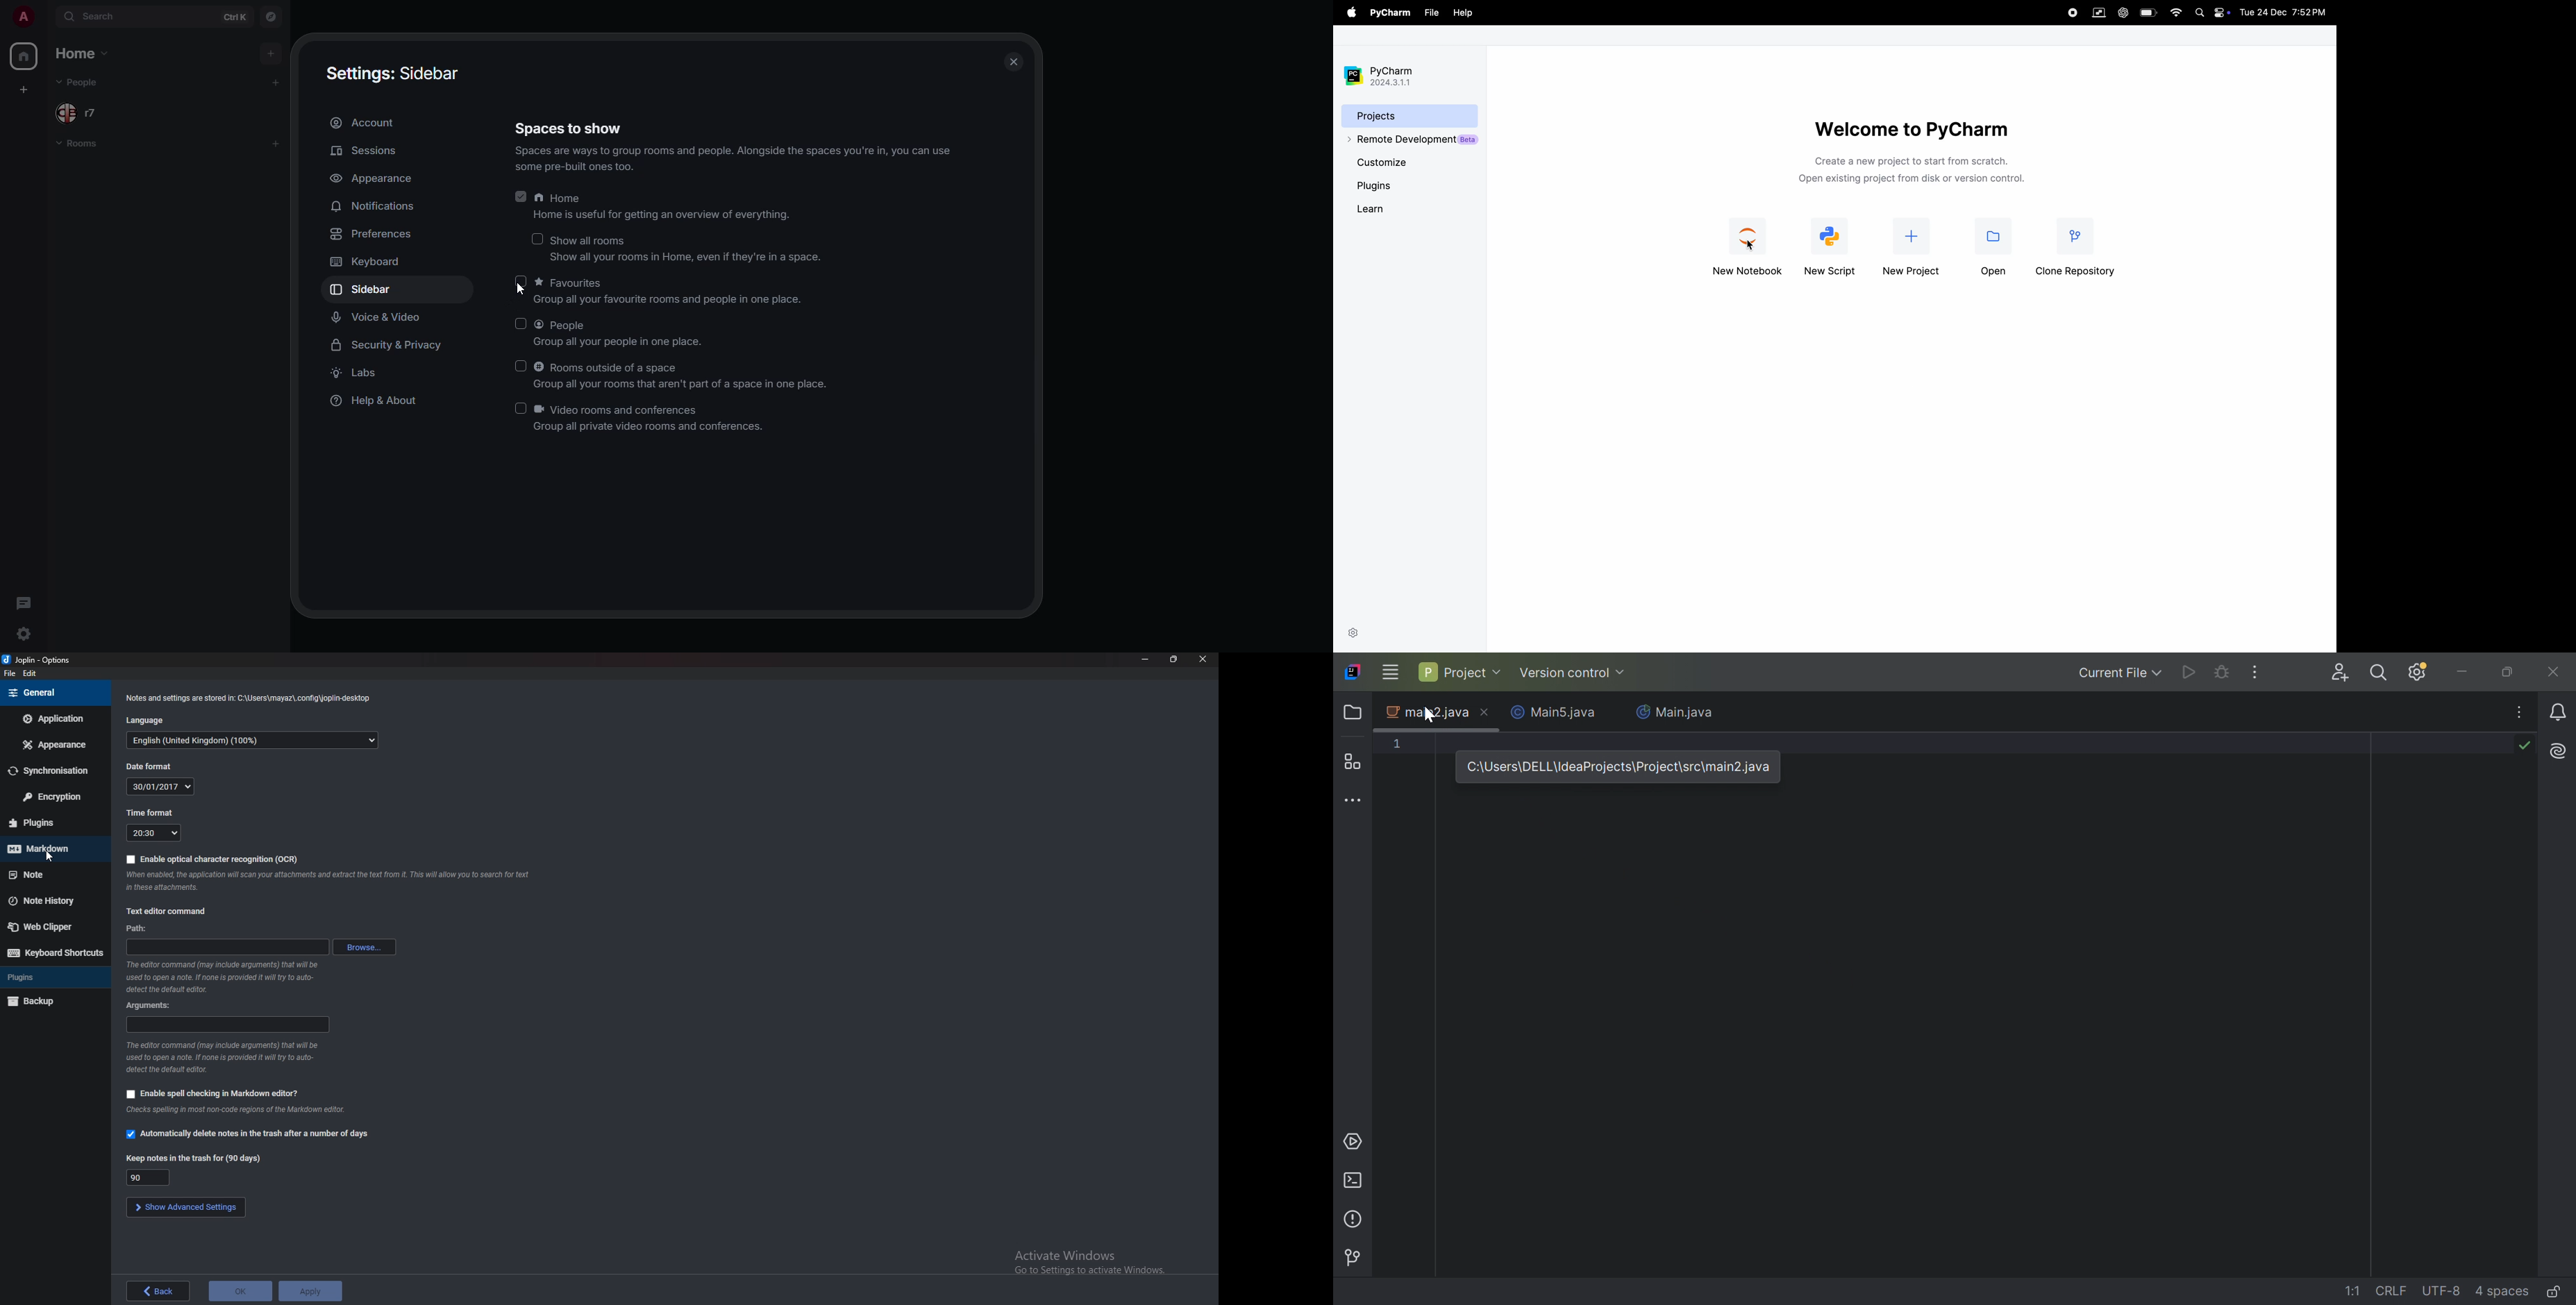  What do you see at coordinates (359, 375) in the screenshot?
I see `labs` at bounding box center [359, 375].